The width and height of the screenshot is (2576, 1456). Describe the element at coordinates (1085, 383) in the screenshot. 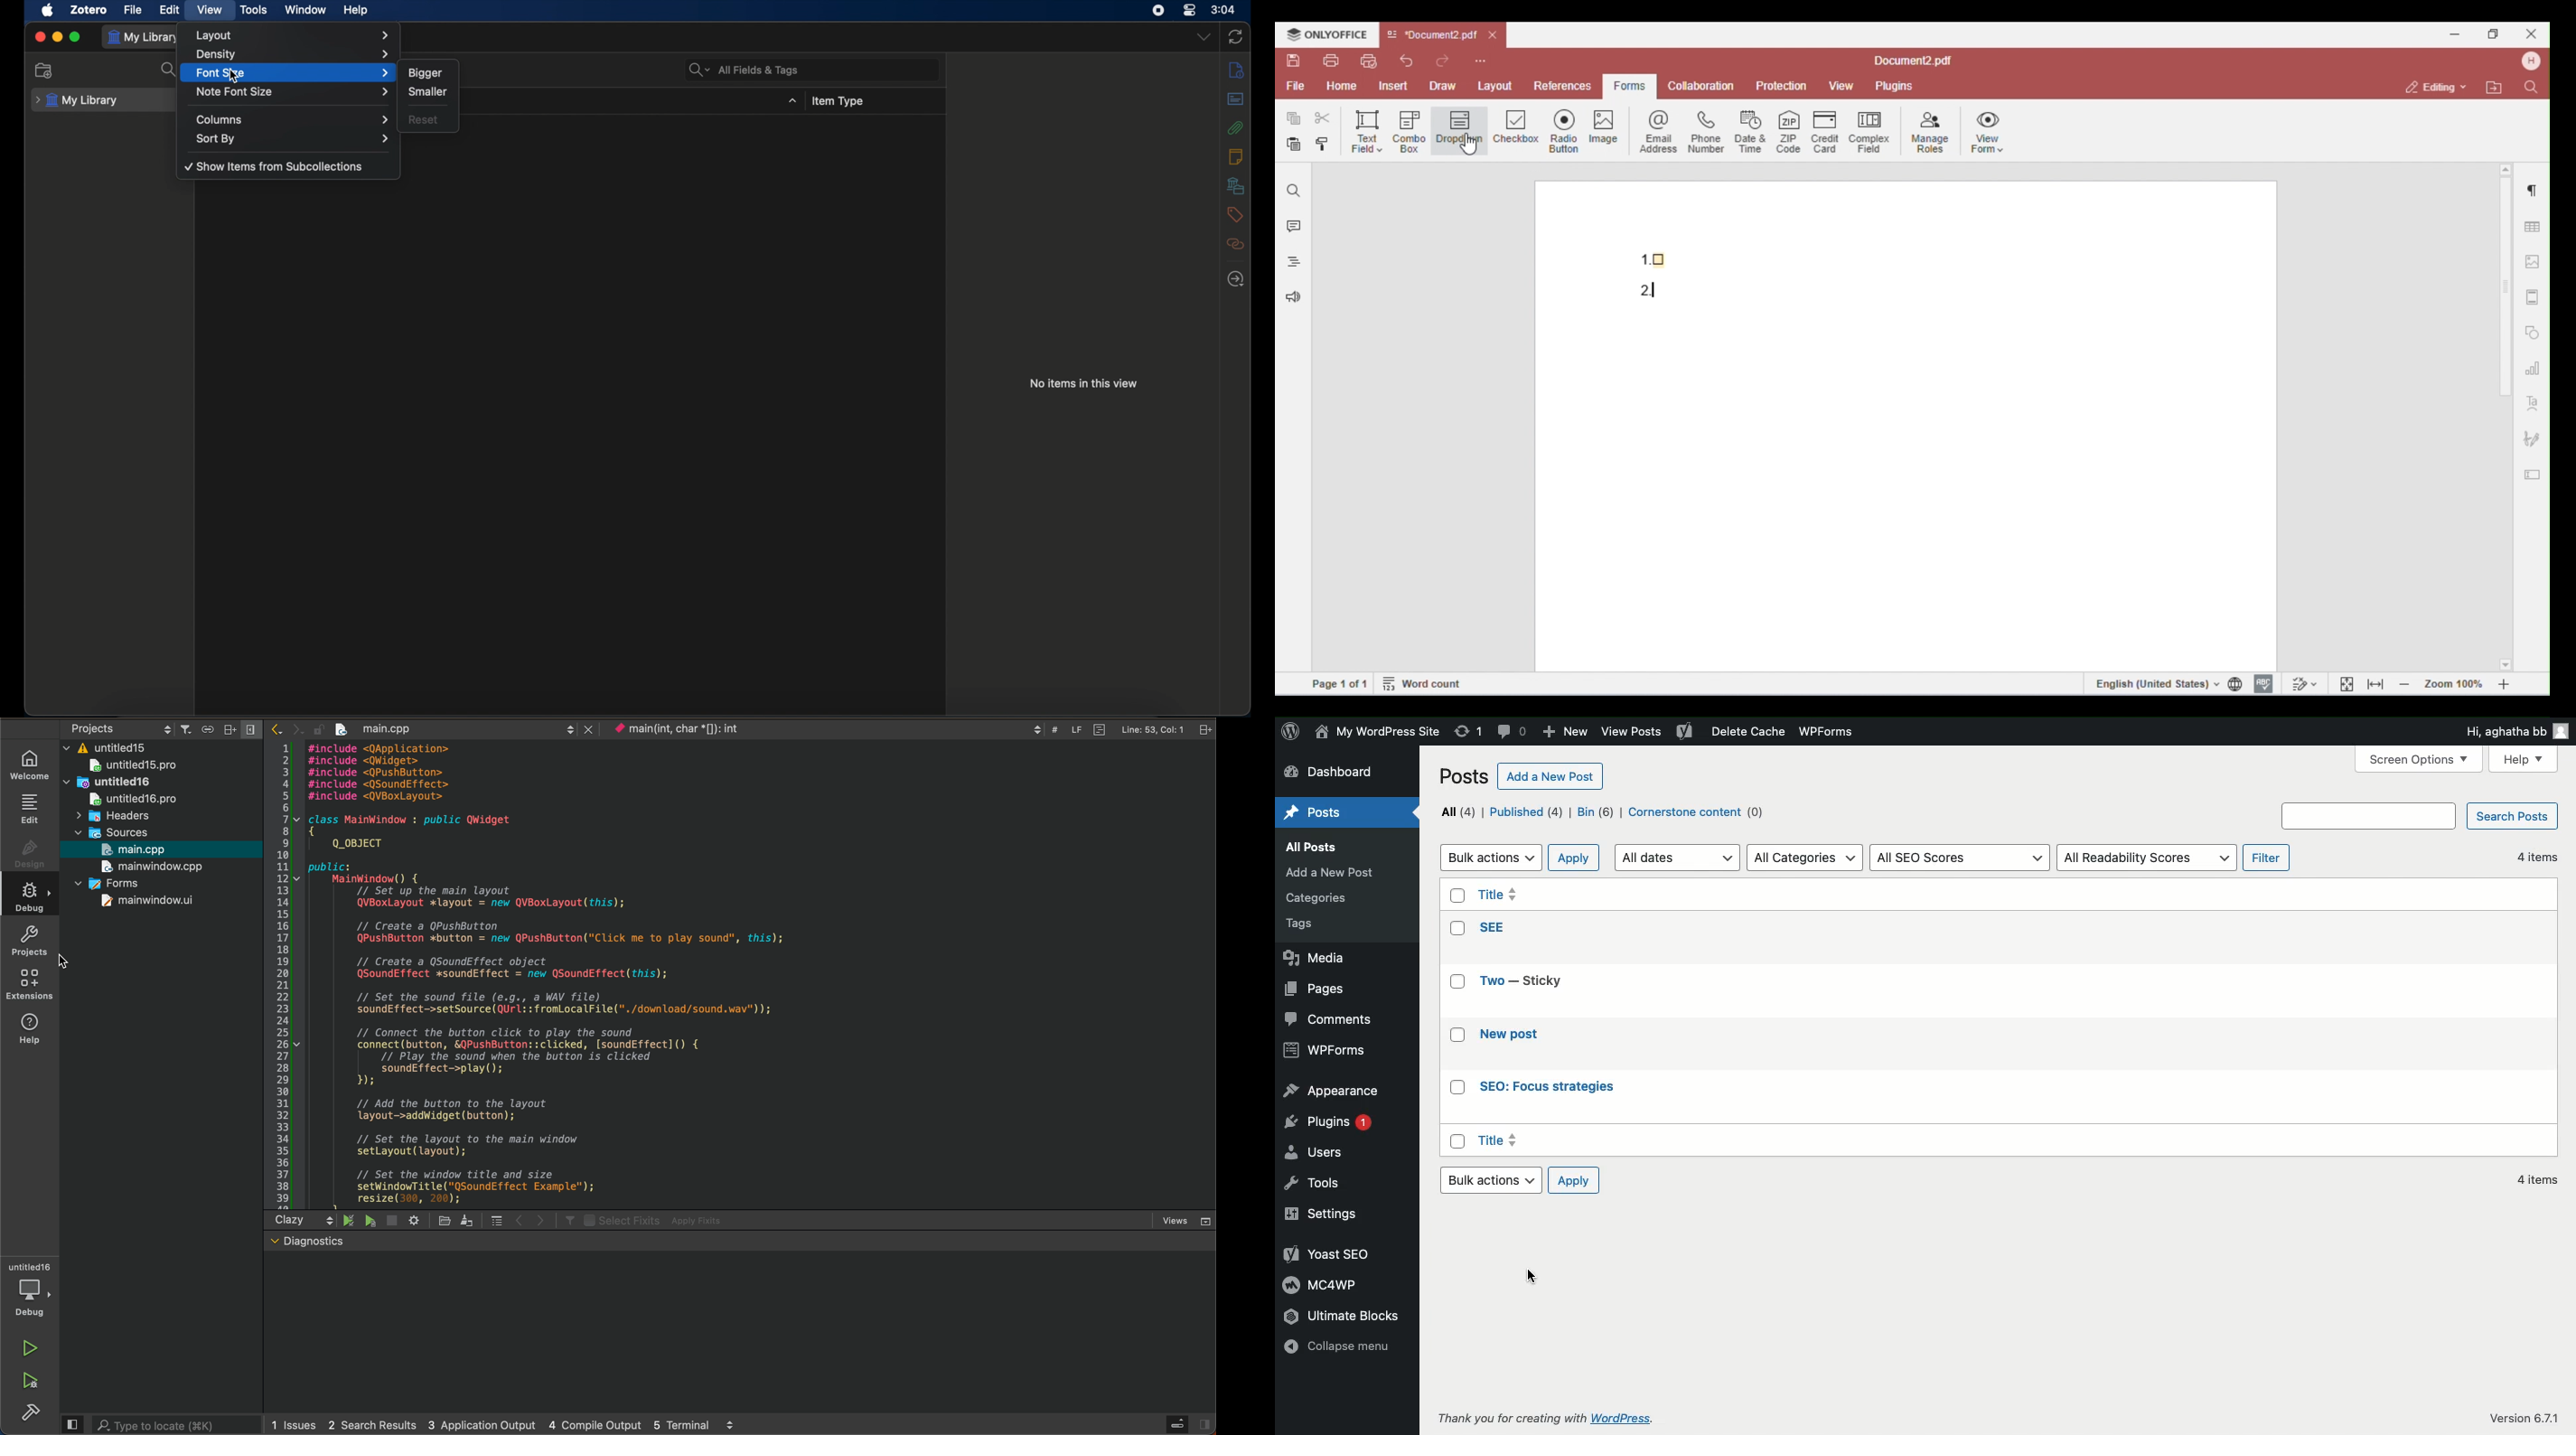

I see `no items in this view` at that location.